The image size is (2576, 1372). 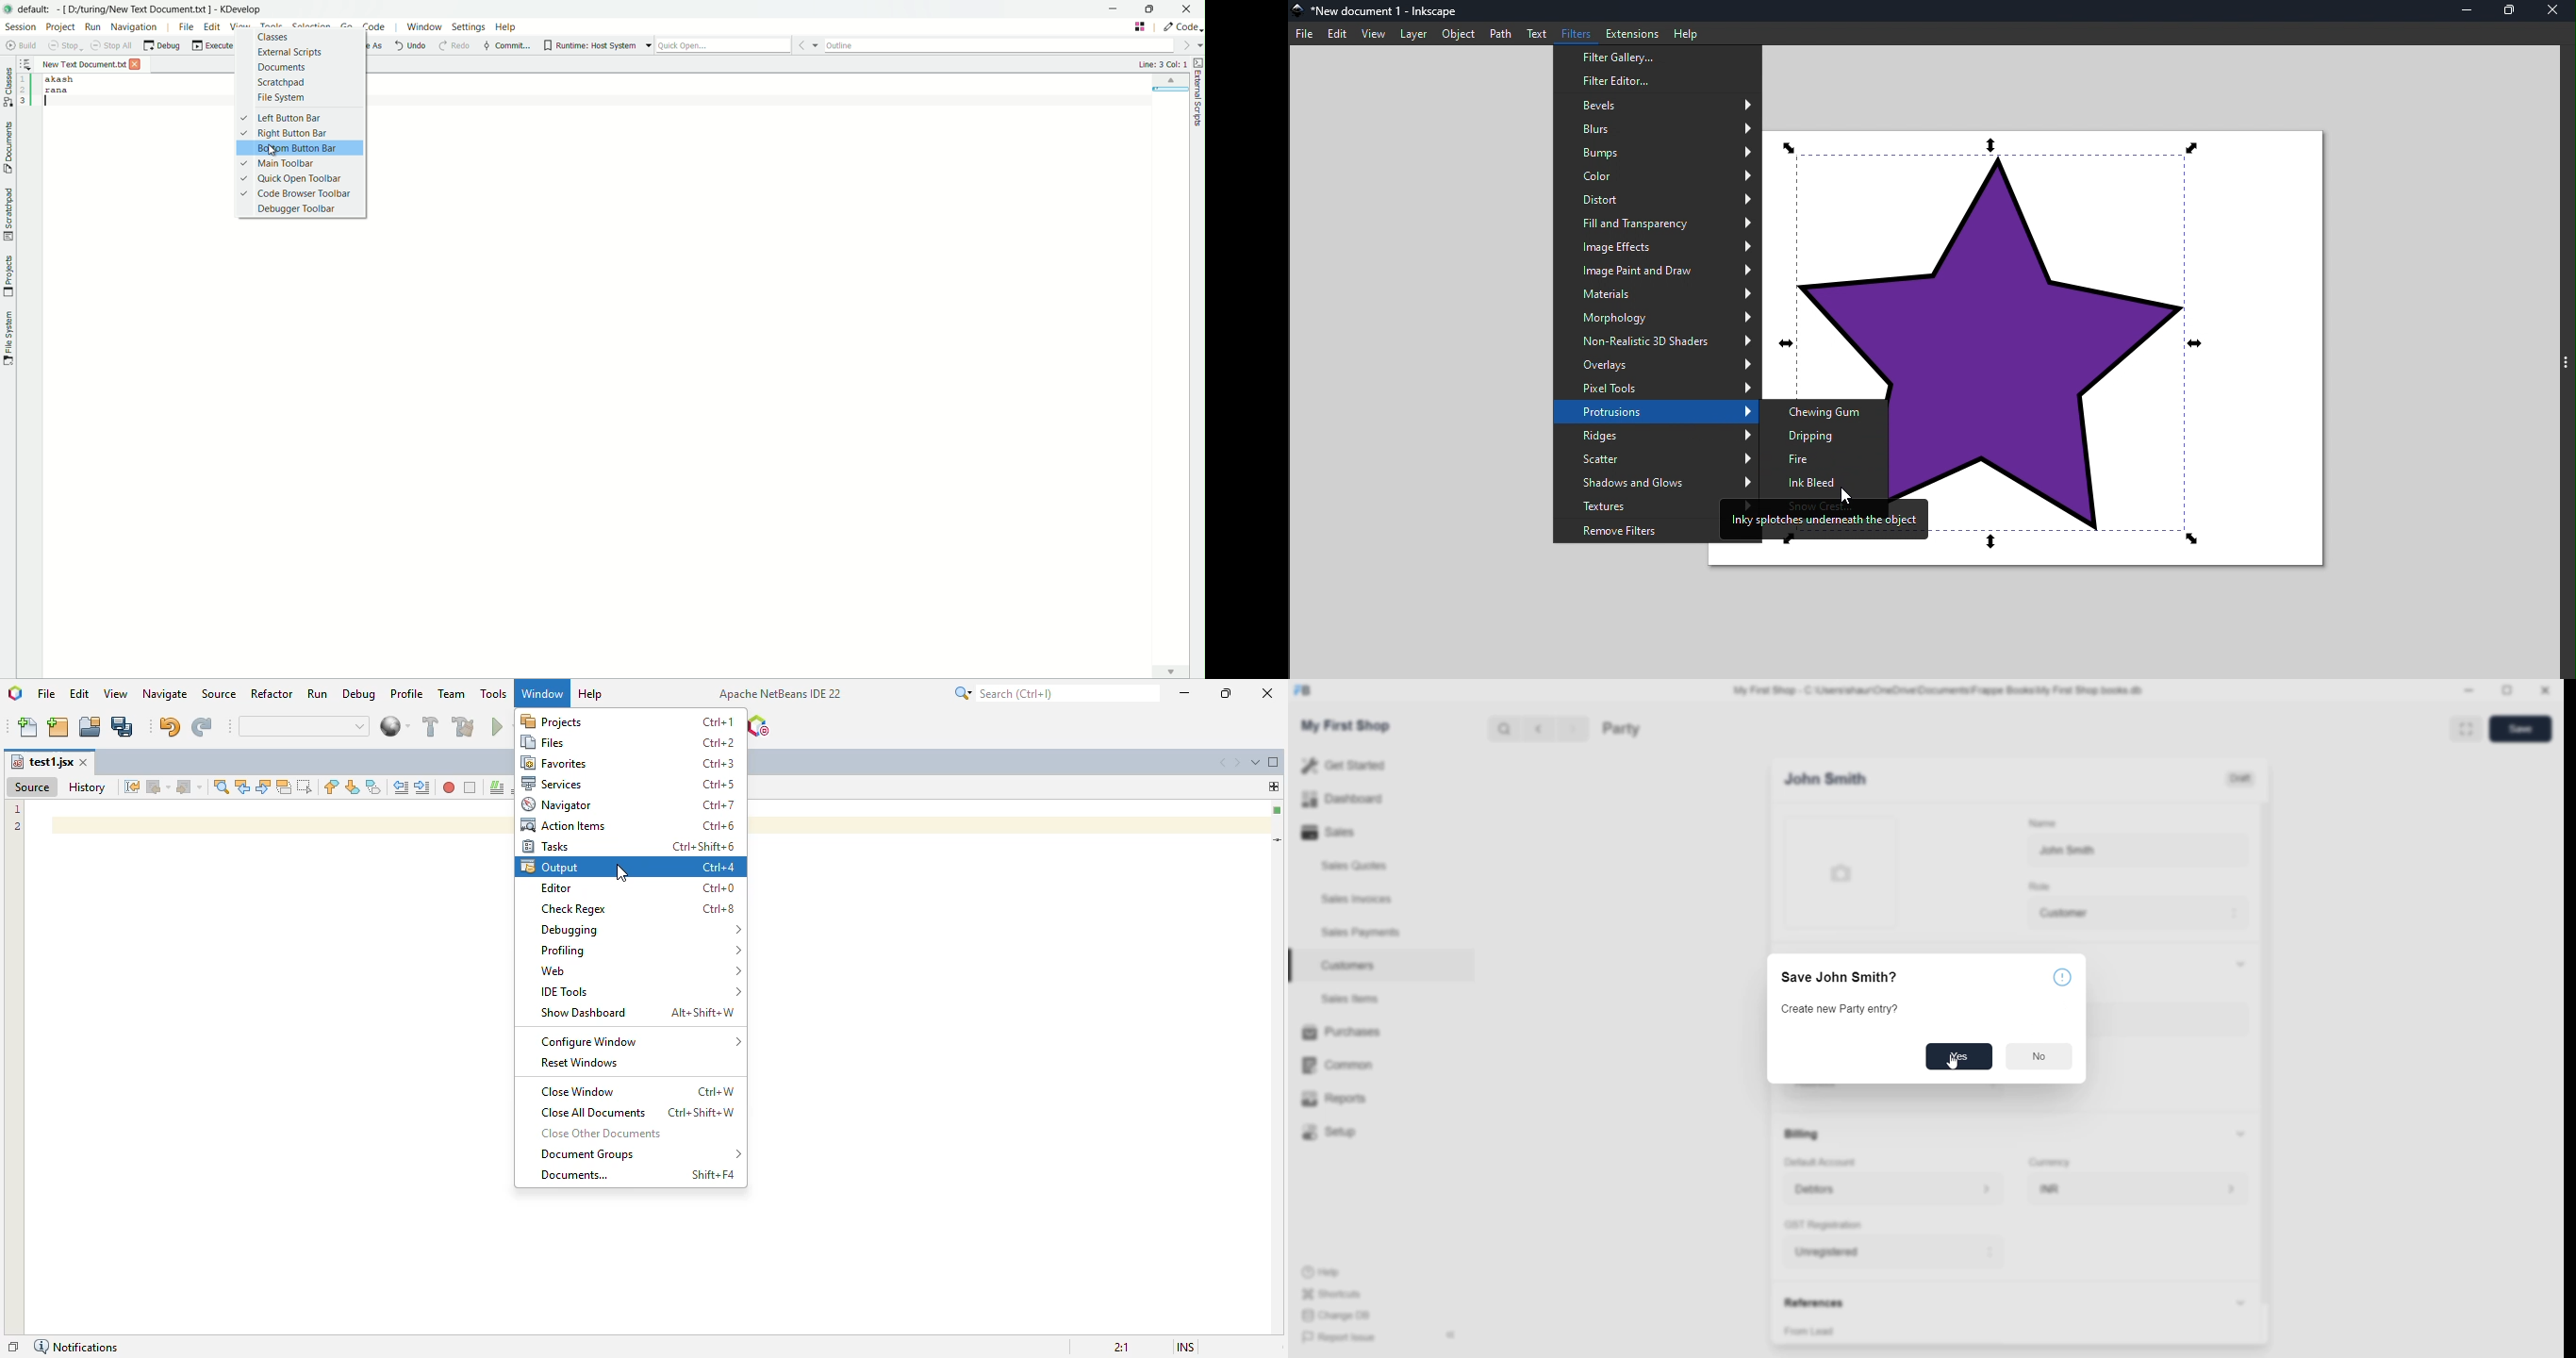 I want to click on  Change DB, so click(x=1339, y=1315).